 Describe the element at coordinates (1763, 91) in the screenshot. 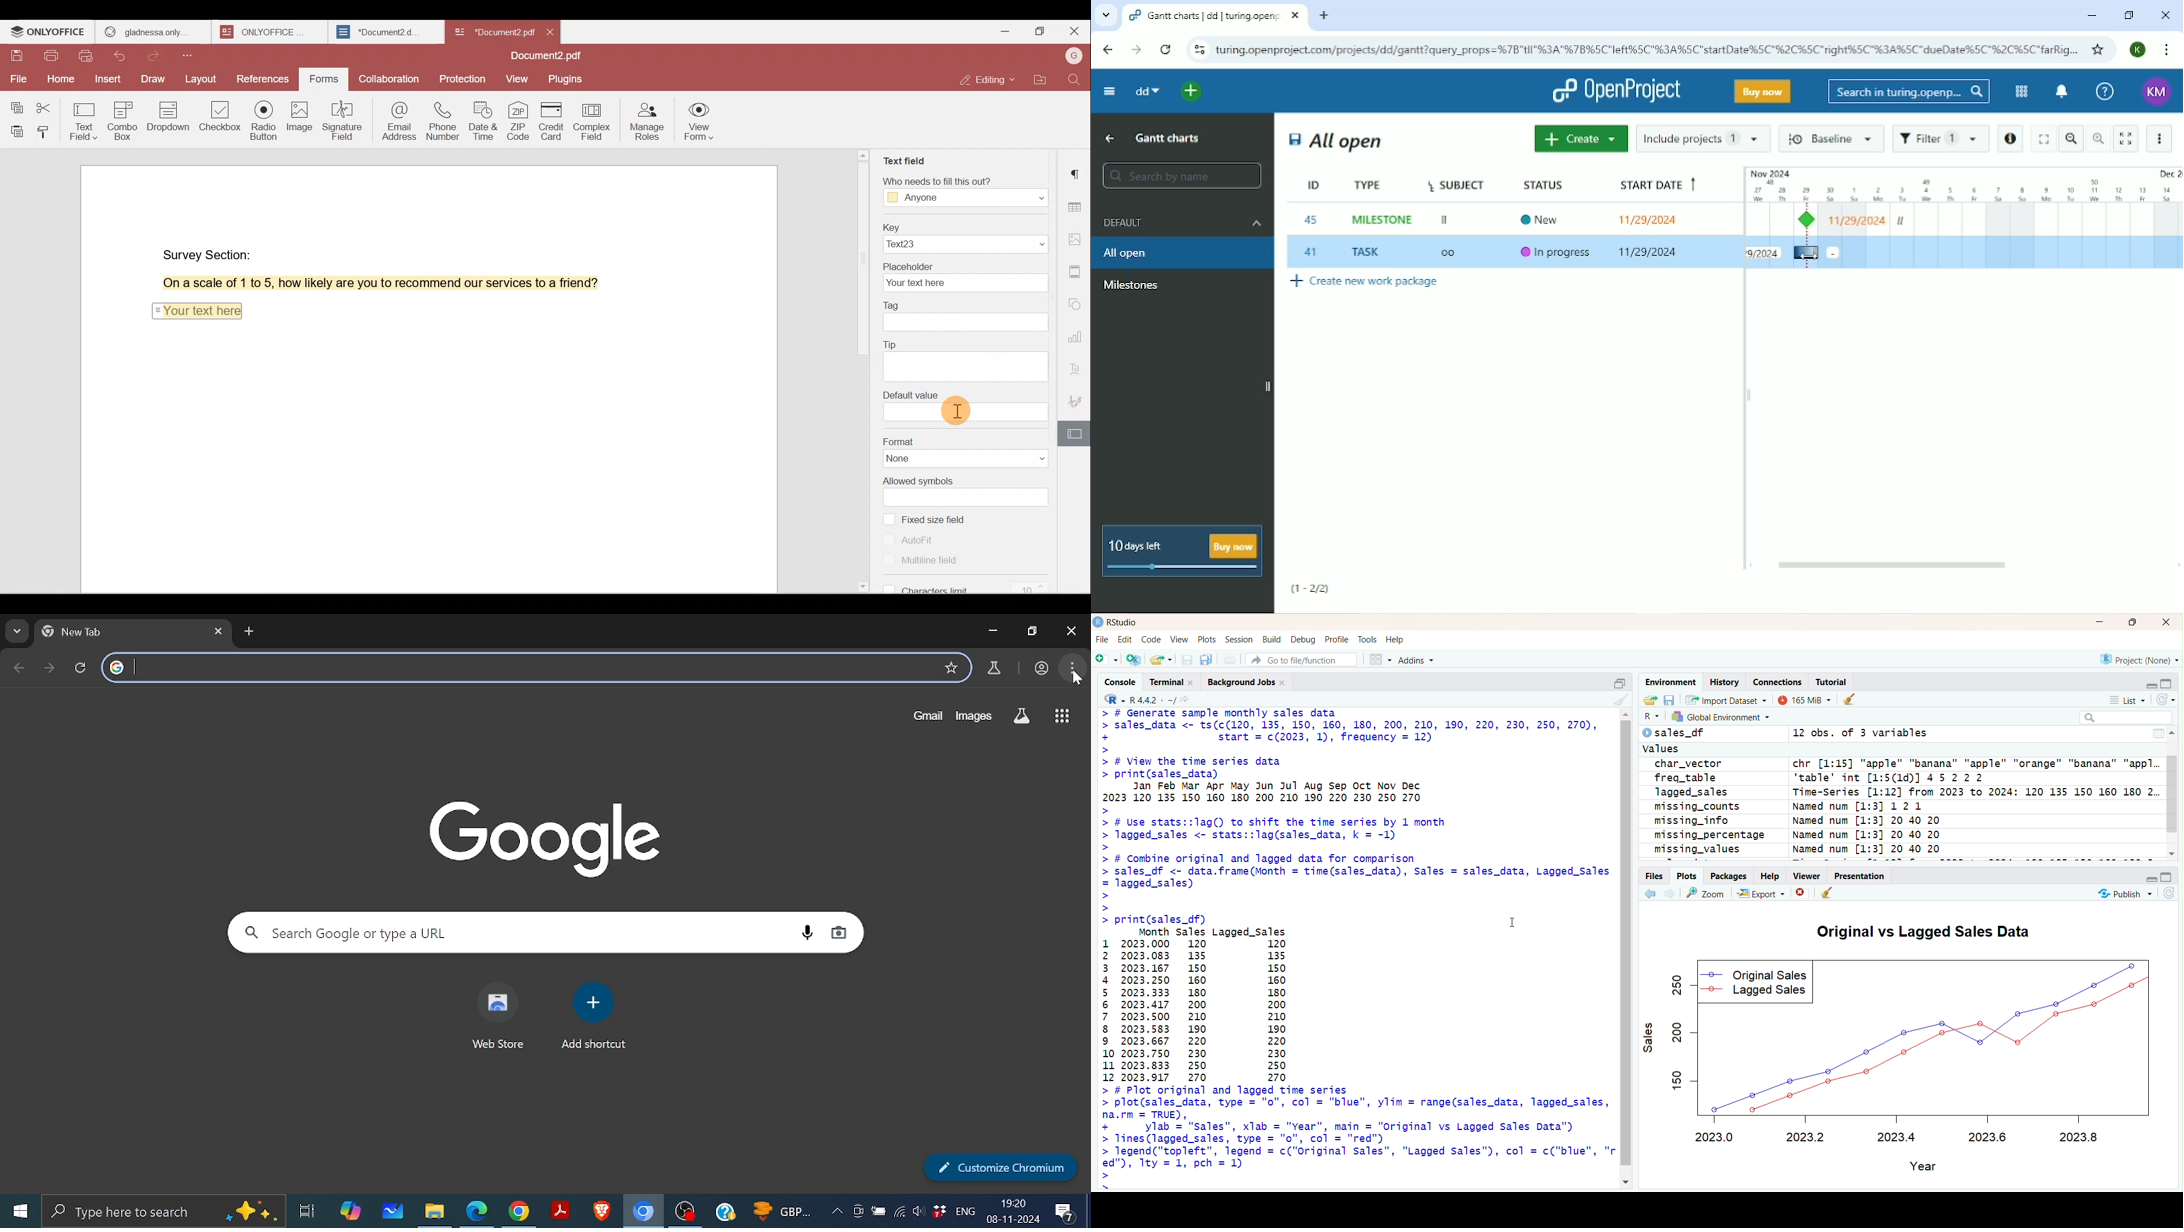

I see `Buy now` at that location.